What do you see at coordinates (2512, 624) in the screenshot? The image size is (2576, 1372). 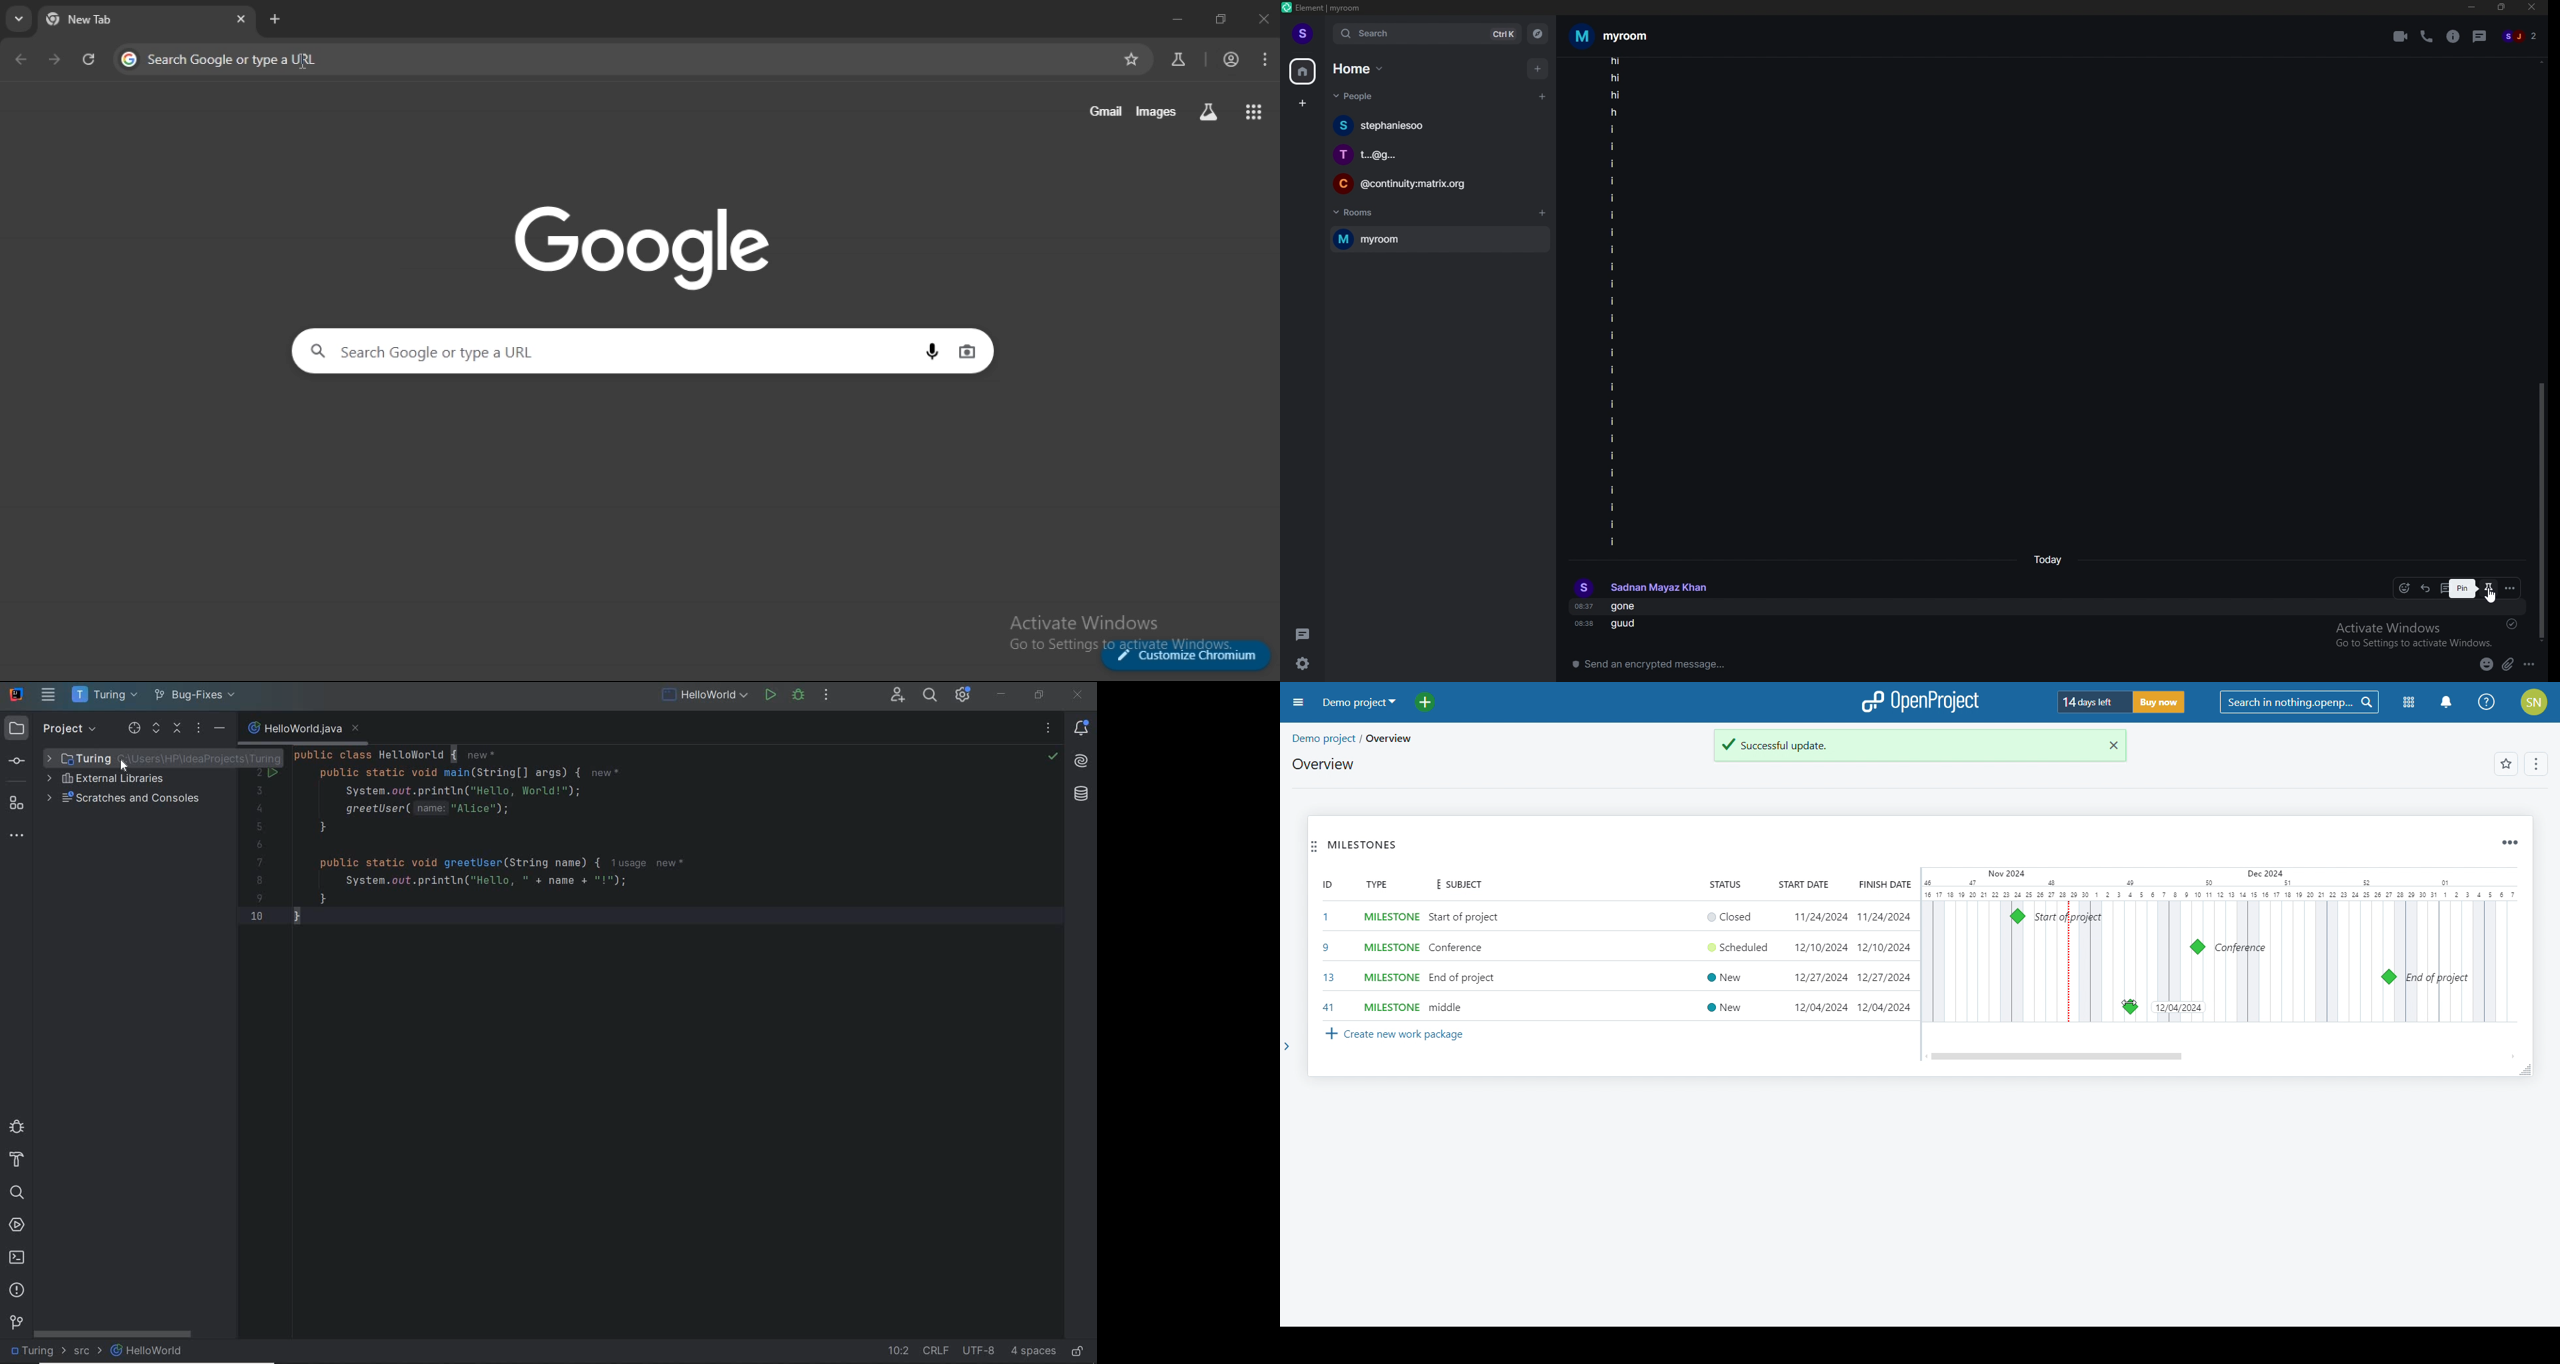 I see `delivered` at bounding box center [2512, 624].